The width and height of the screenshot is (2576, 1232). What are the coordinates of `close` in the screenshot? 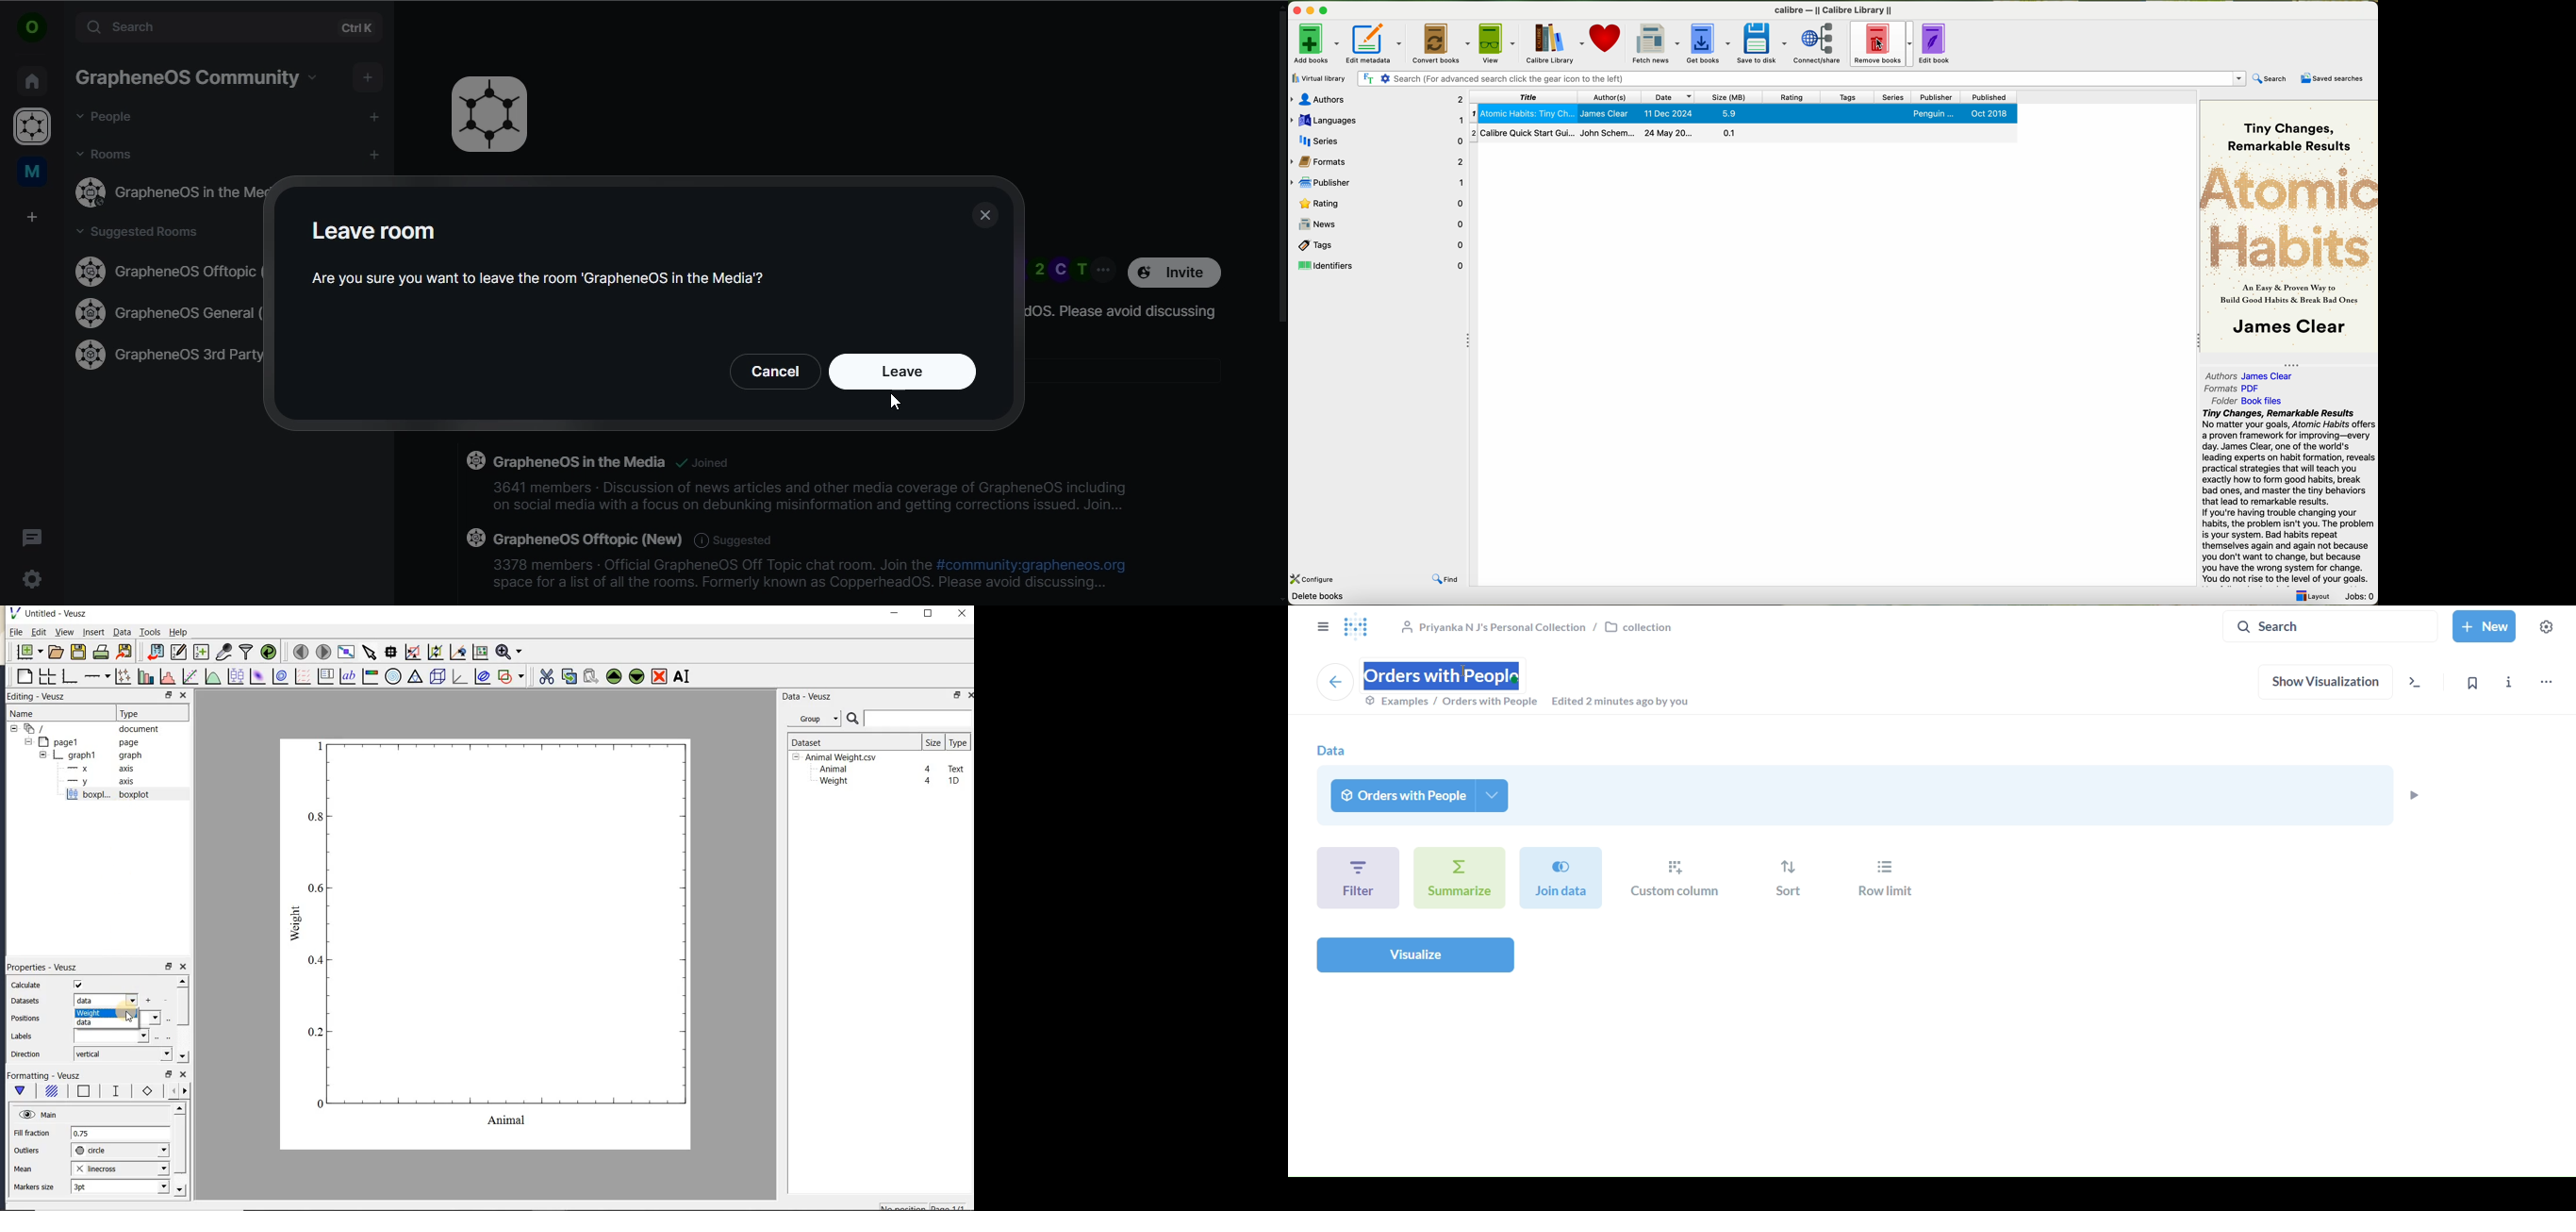 It's located at (970, 695).